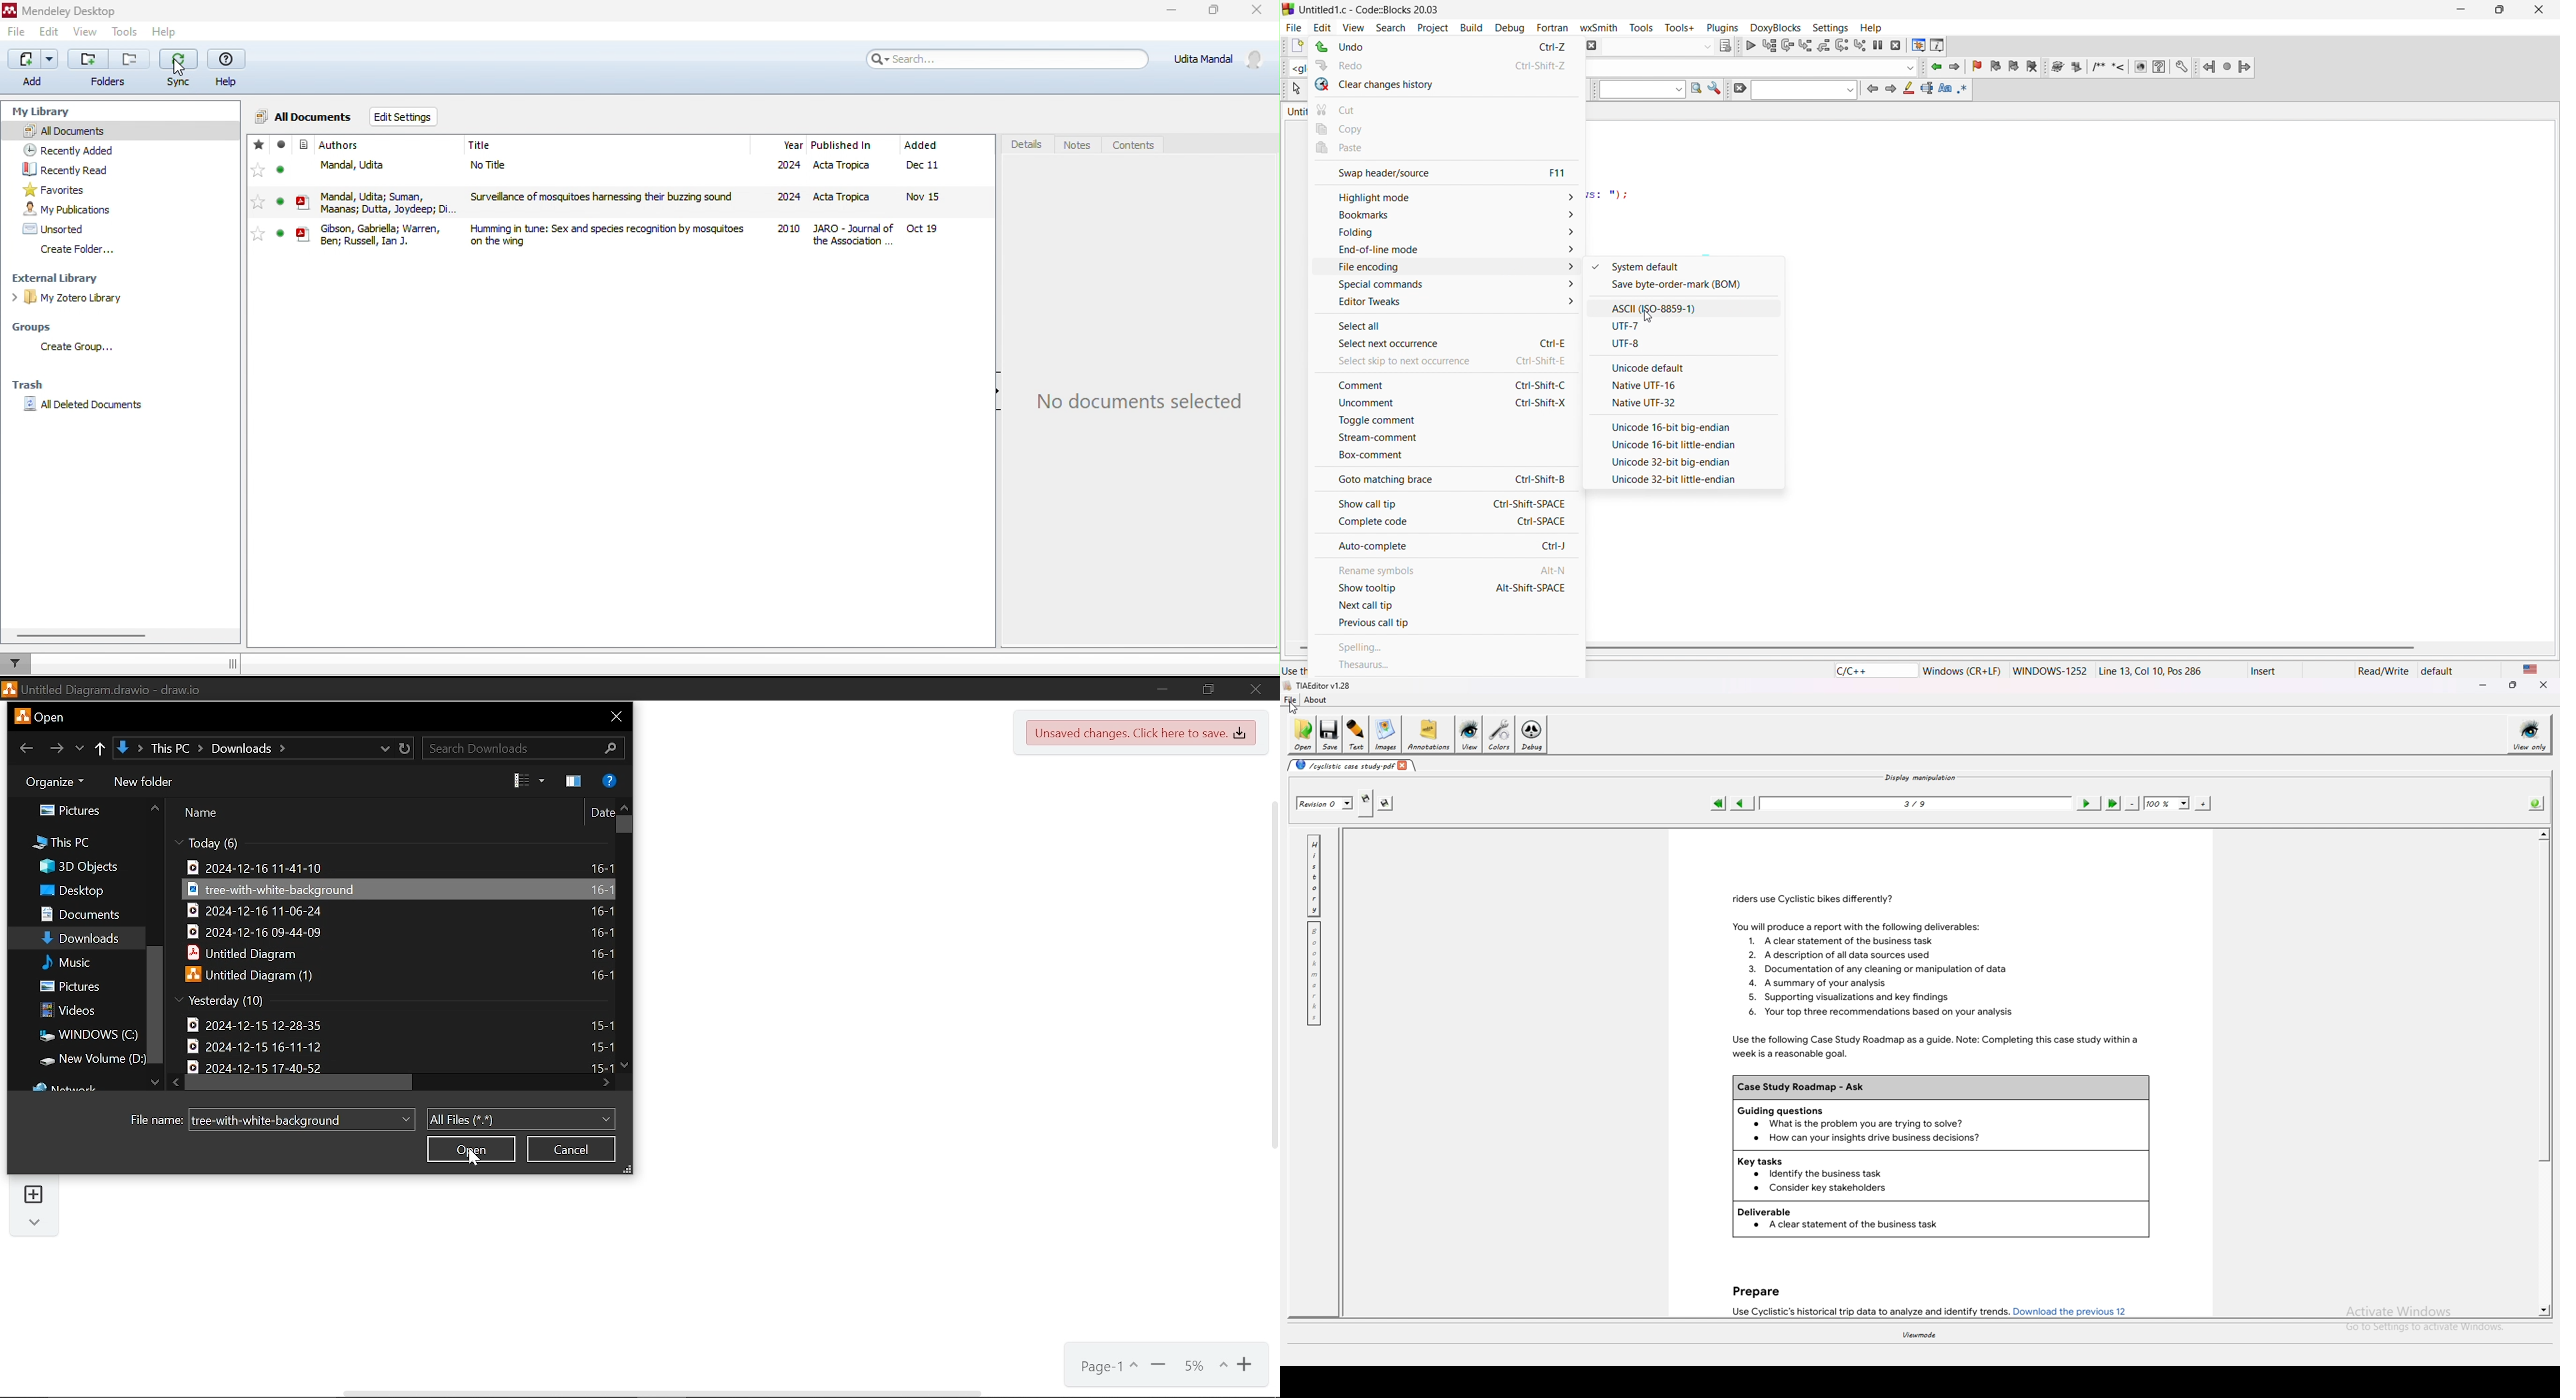  What do you see at coordinates (1685, 402) in the screenshot?
I see `Native UTF-32` at bounding box center [1685, 402].